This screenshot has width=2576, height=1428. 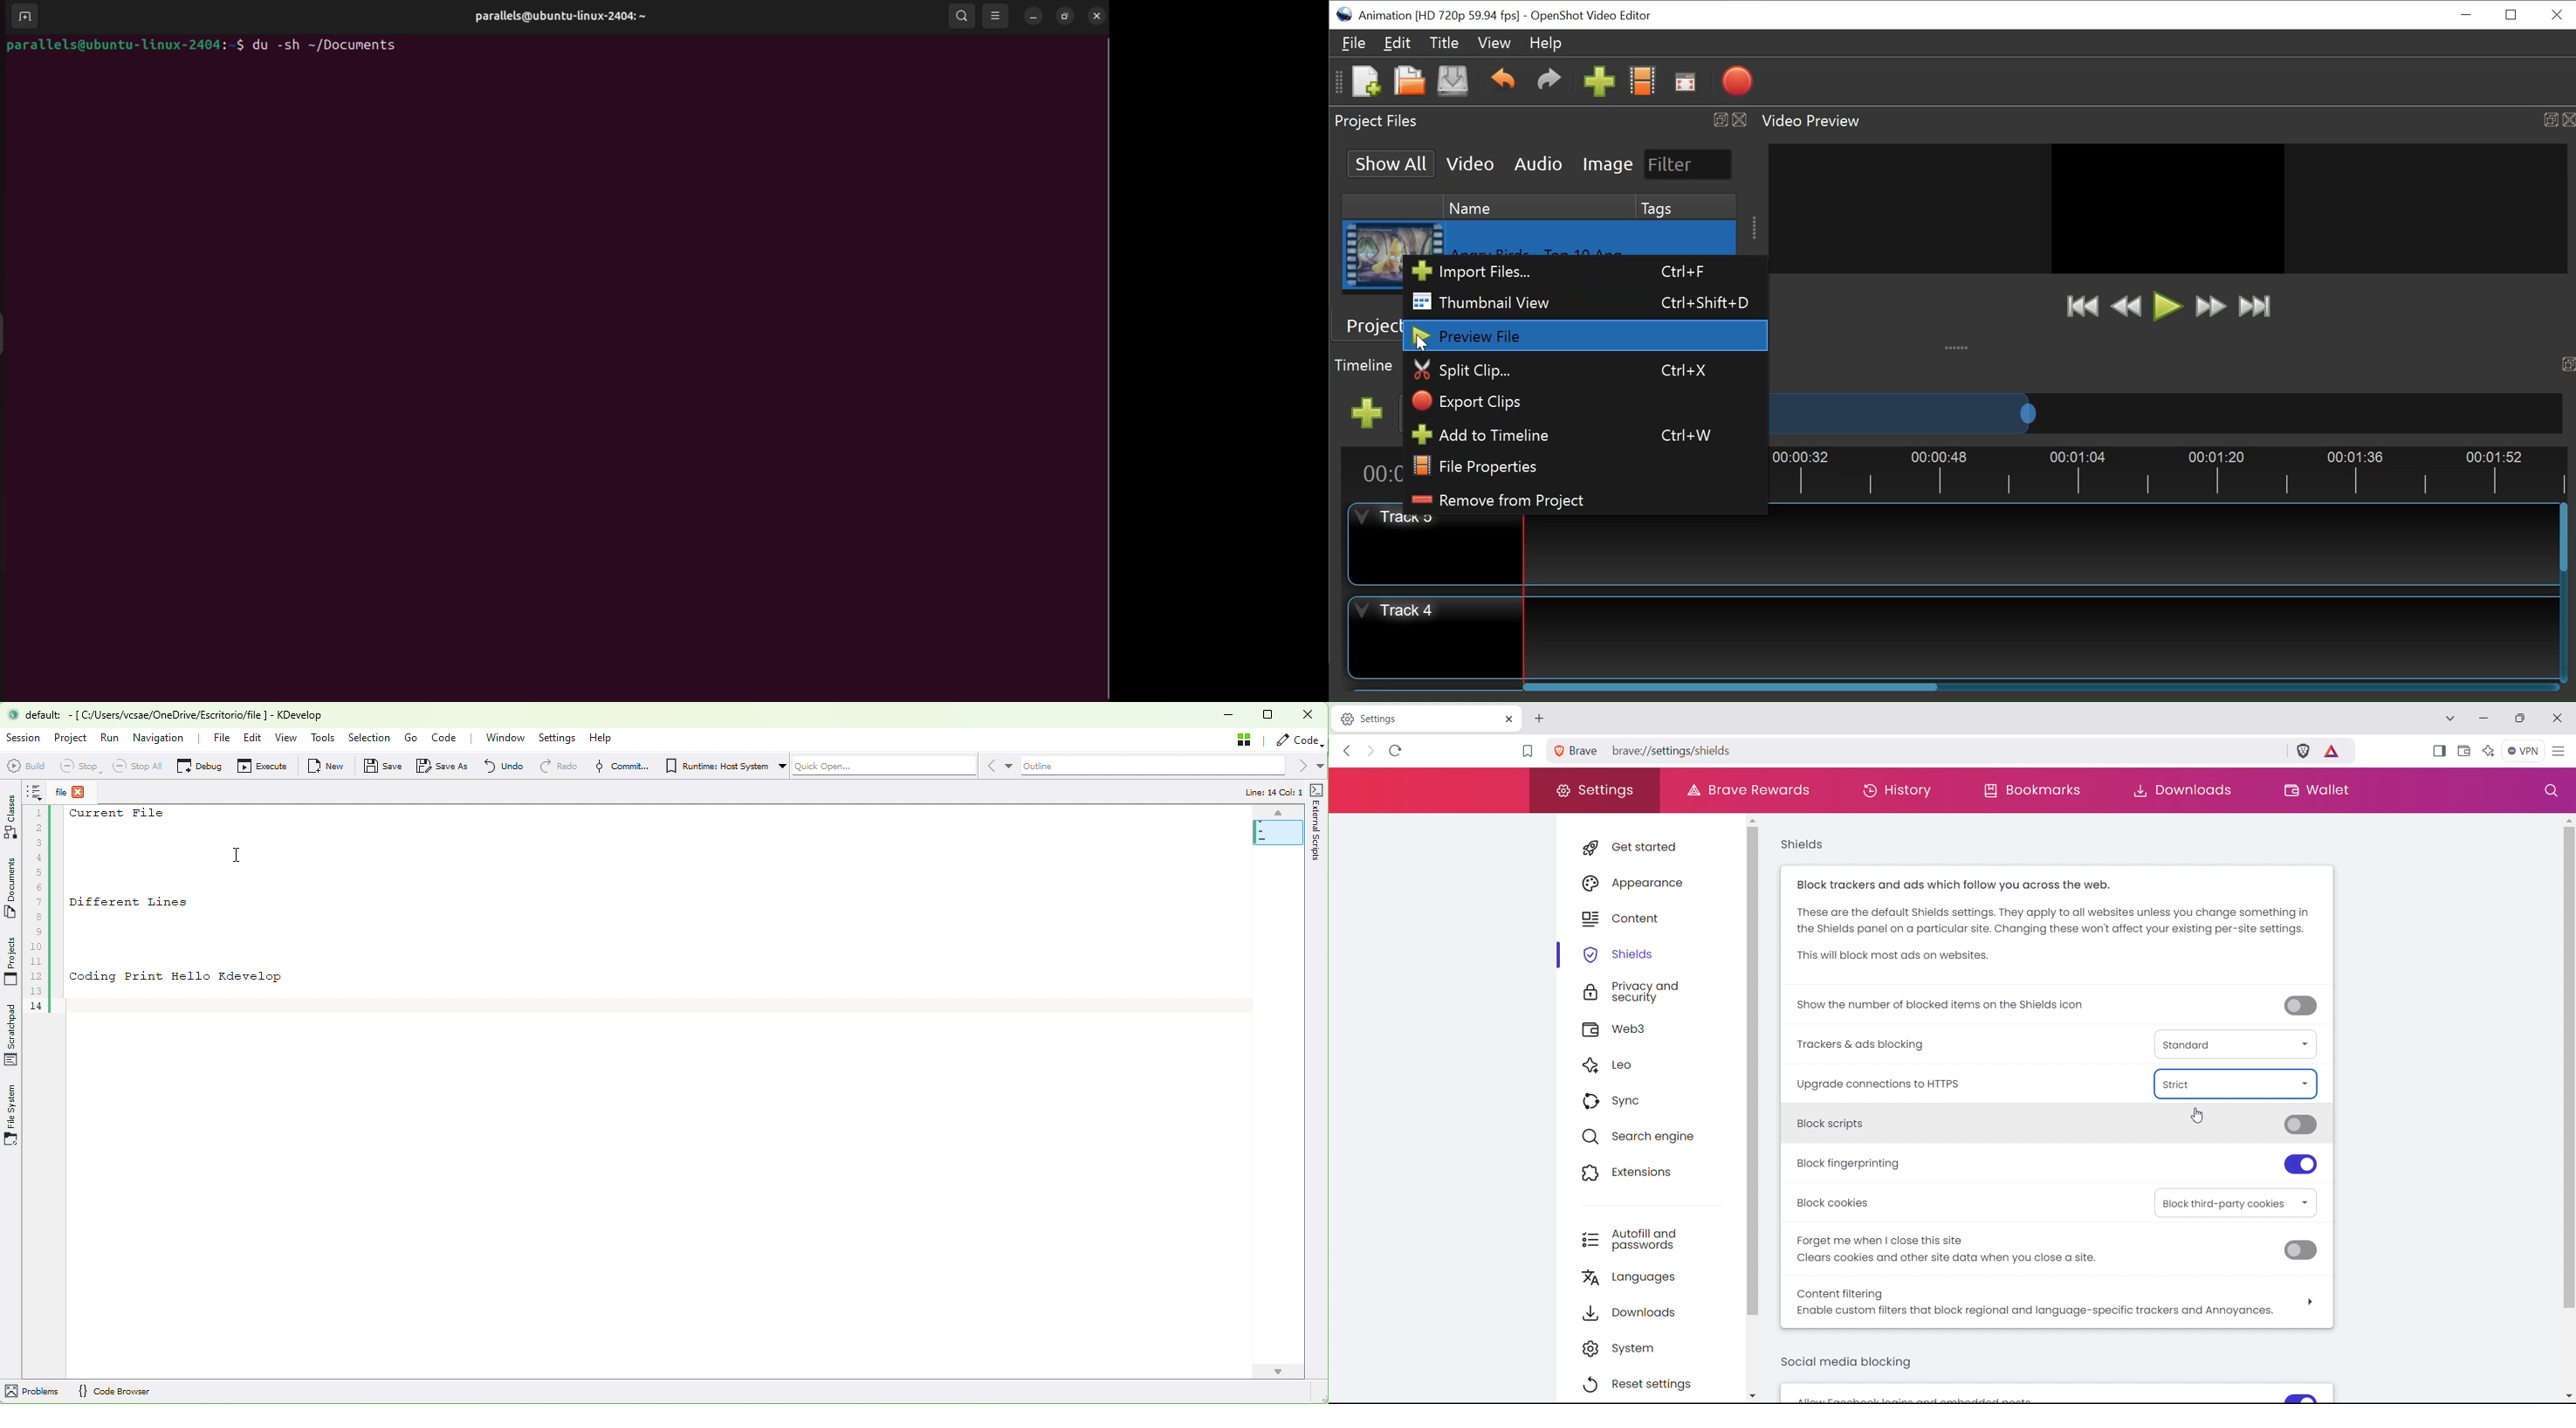 I want to click on Export Video, so click(x=1735, y=81).